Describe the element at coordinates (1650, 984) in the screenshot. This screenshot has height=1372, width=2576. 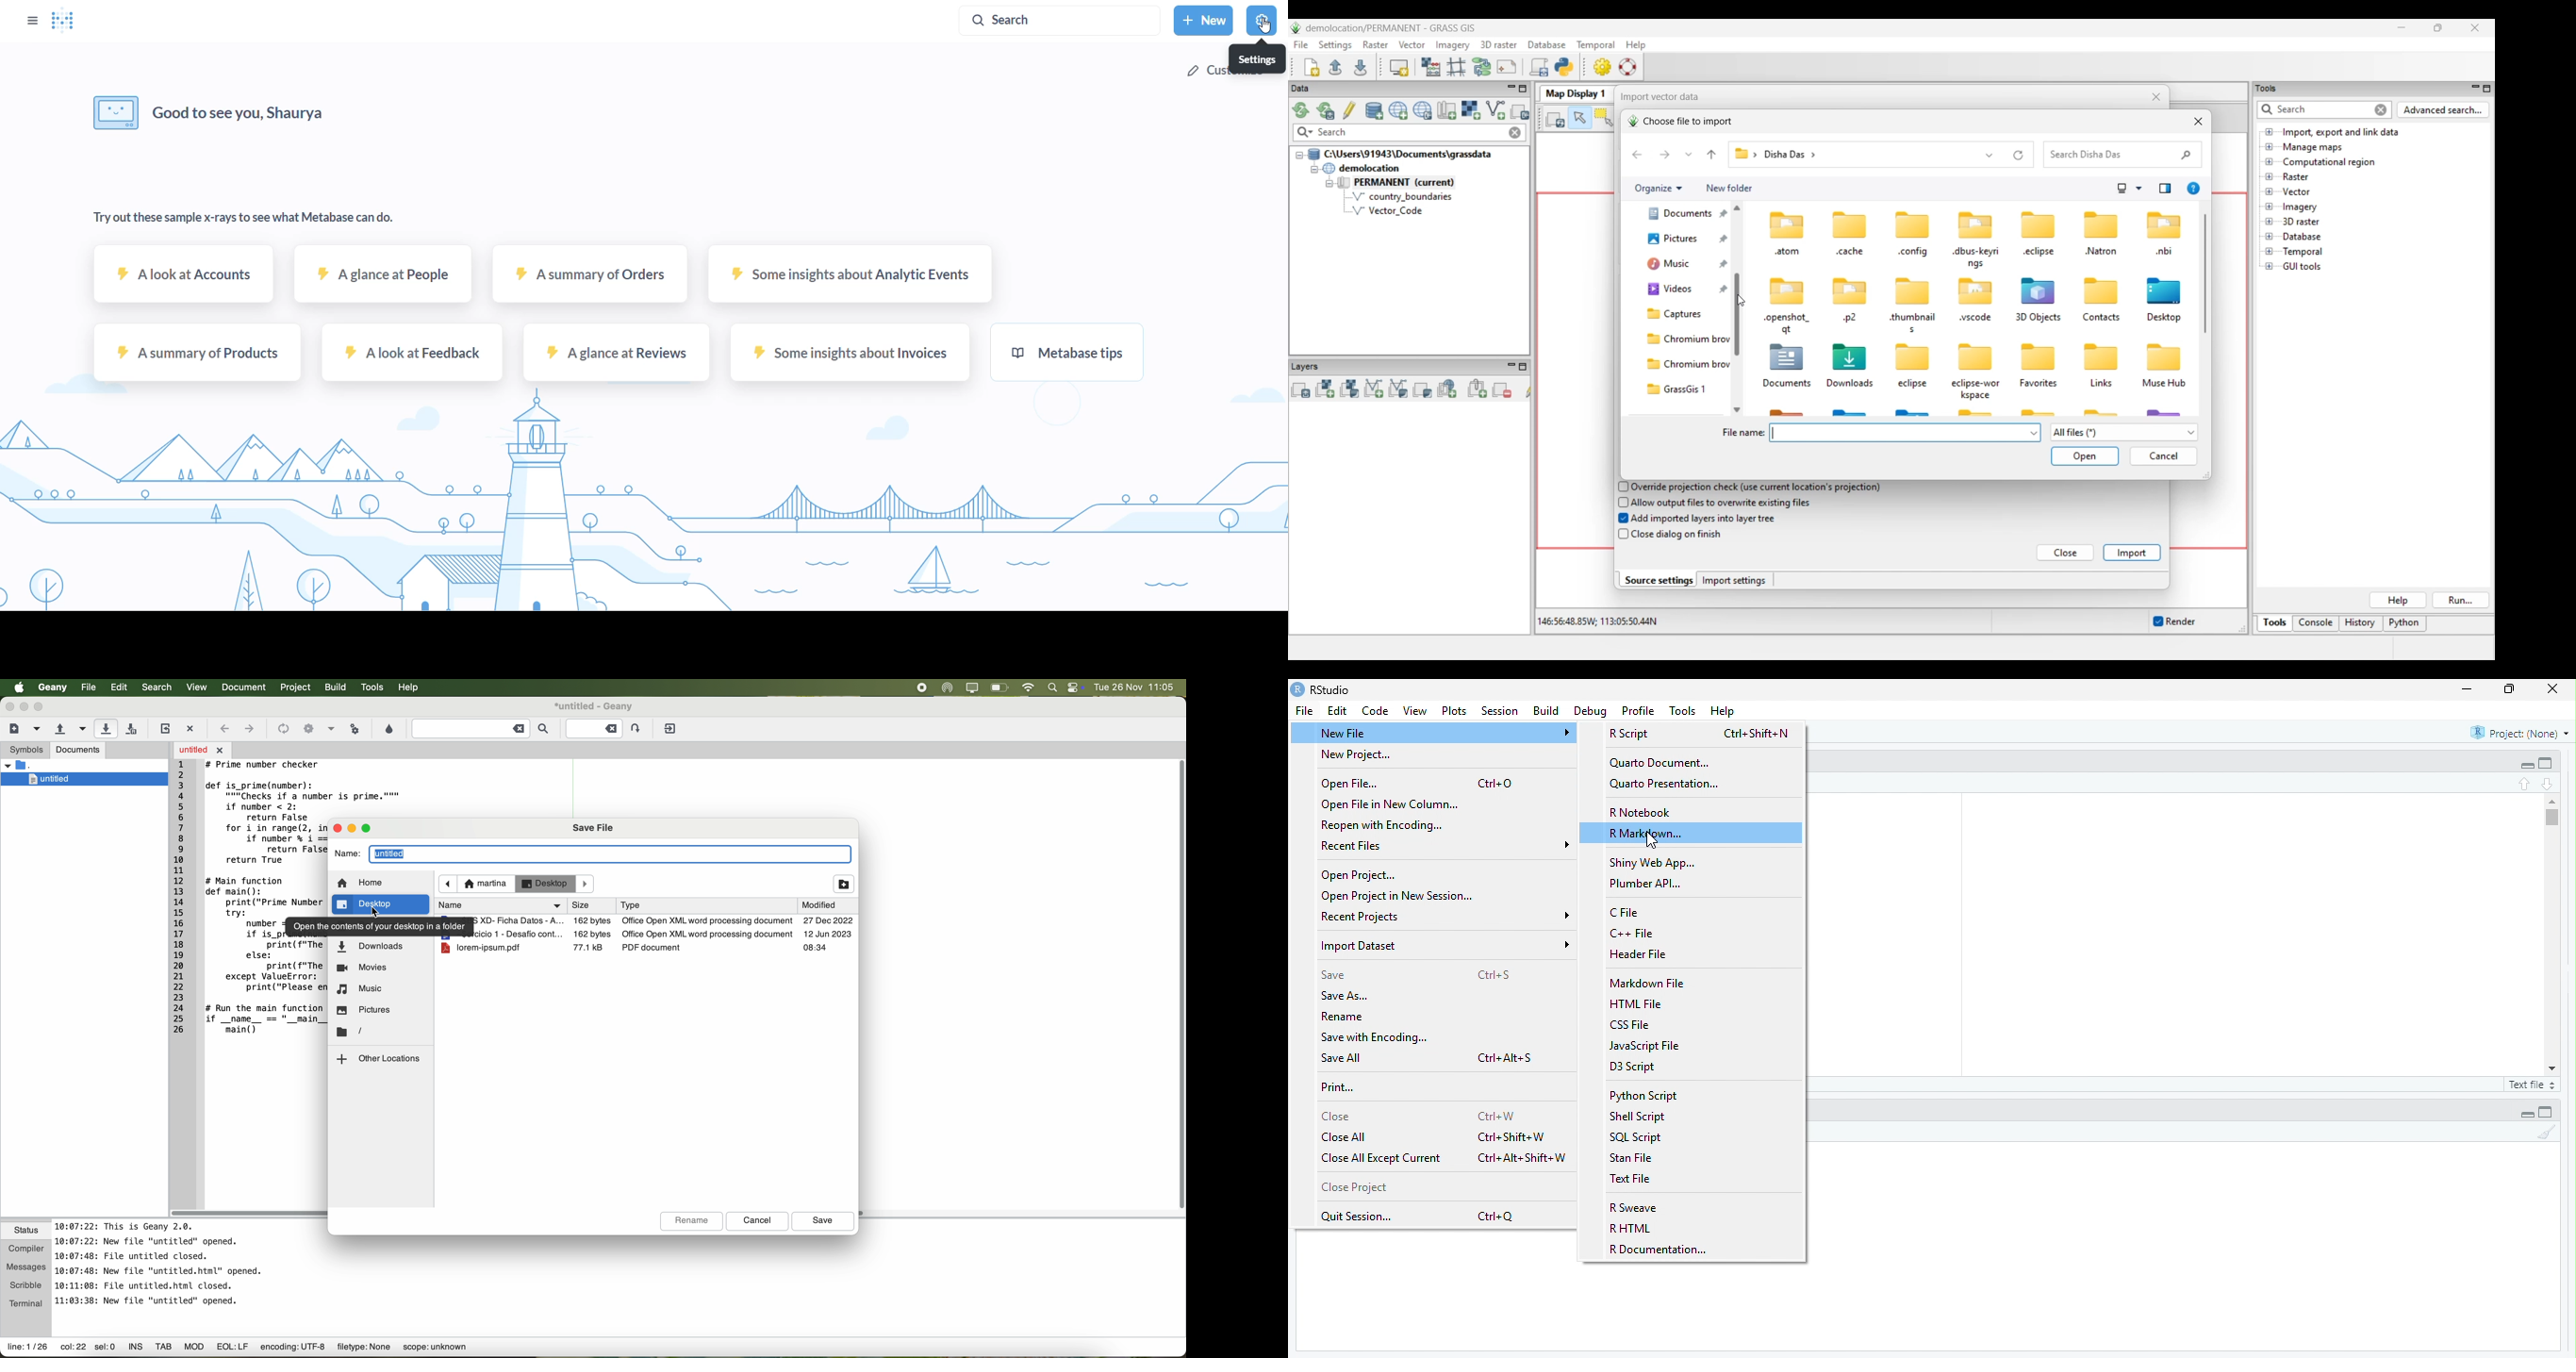
I see `‘Markdown File` at that location.